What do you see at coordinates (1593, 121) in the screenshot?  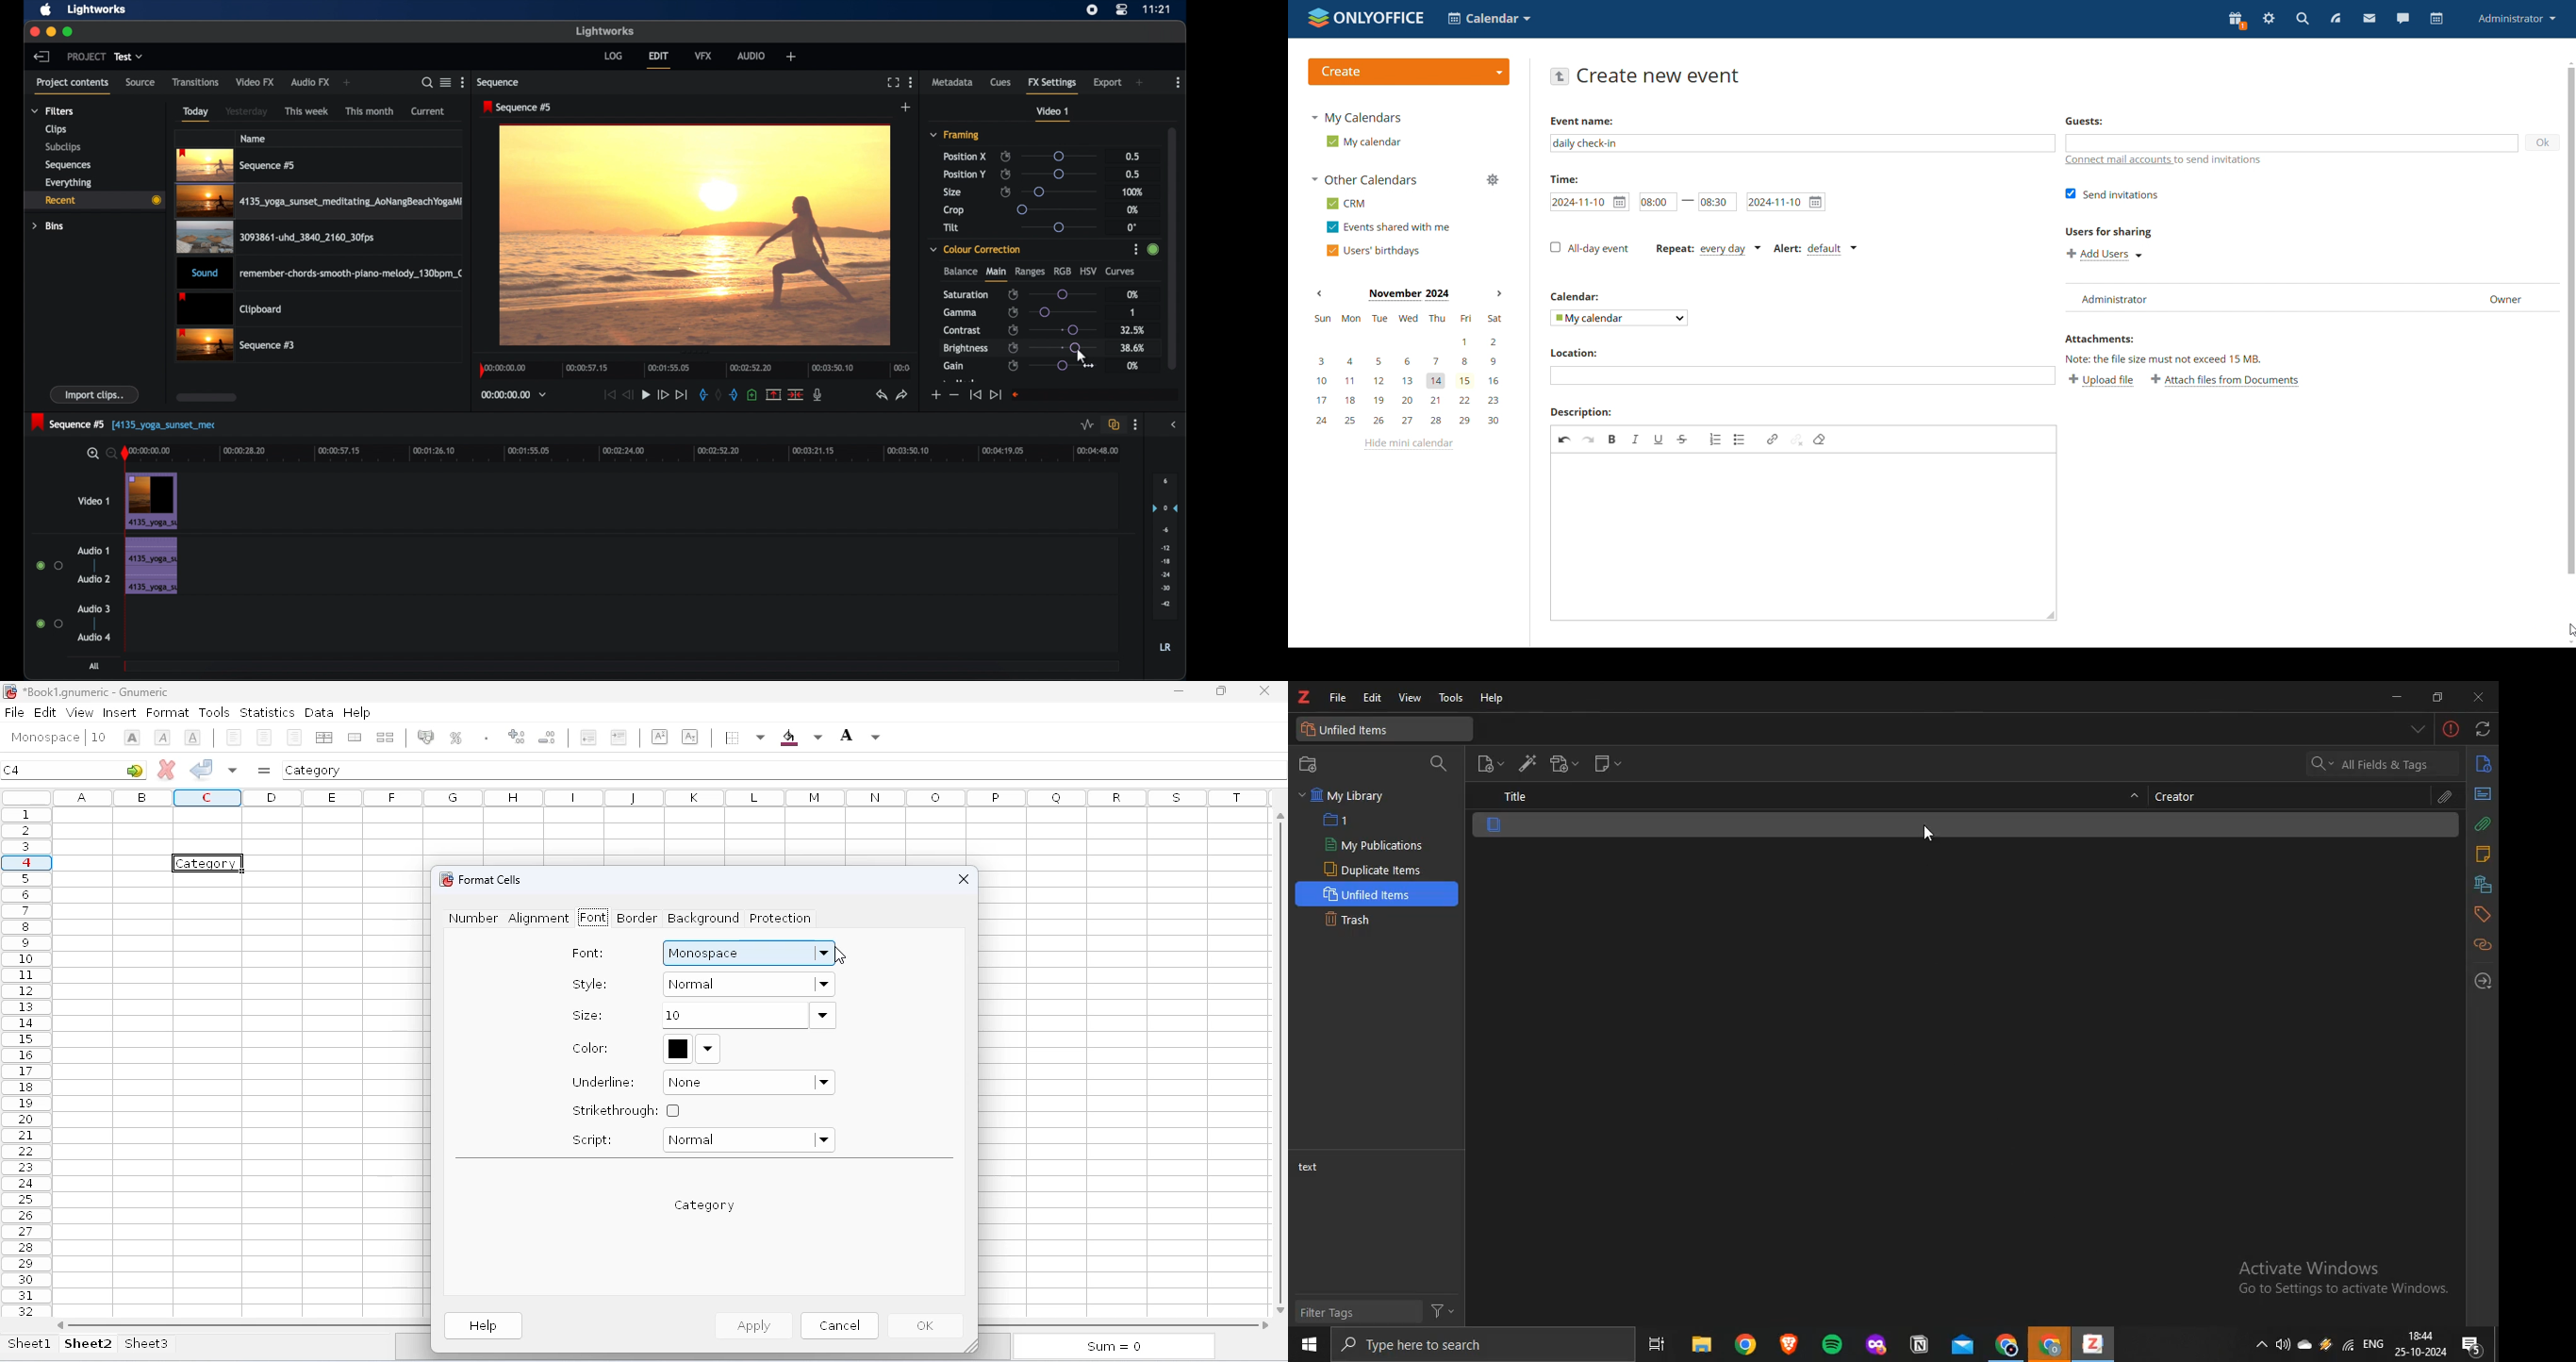 I see `event name:` at bounding box center [1593, 121].